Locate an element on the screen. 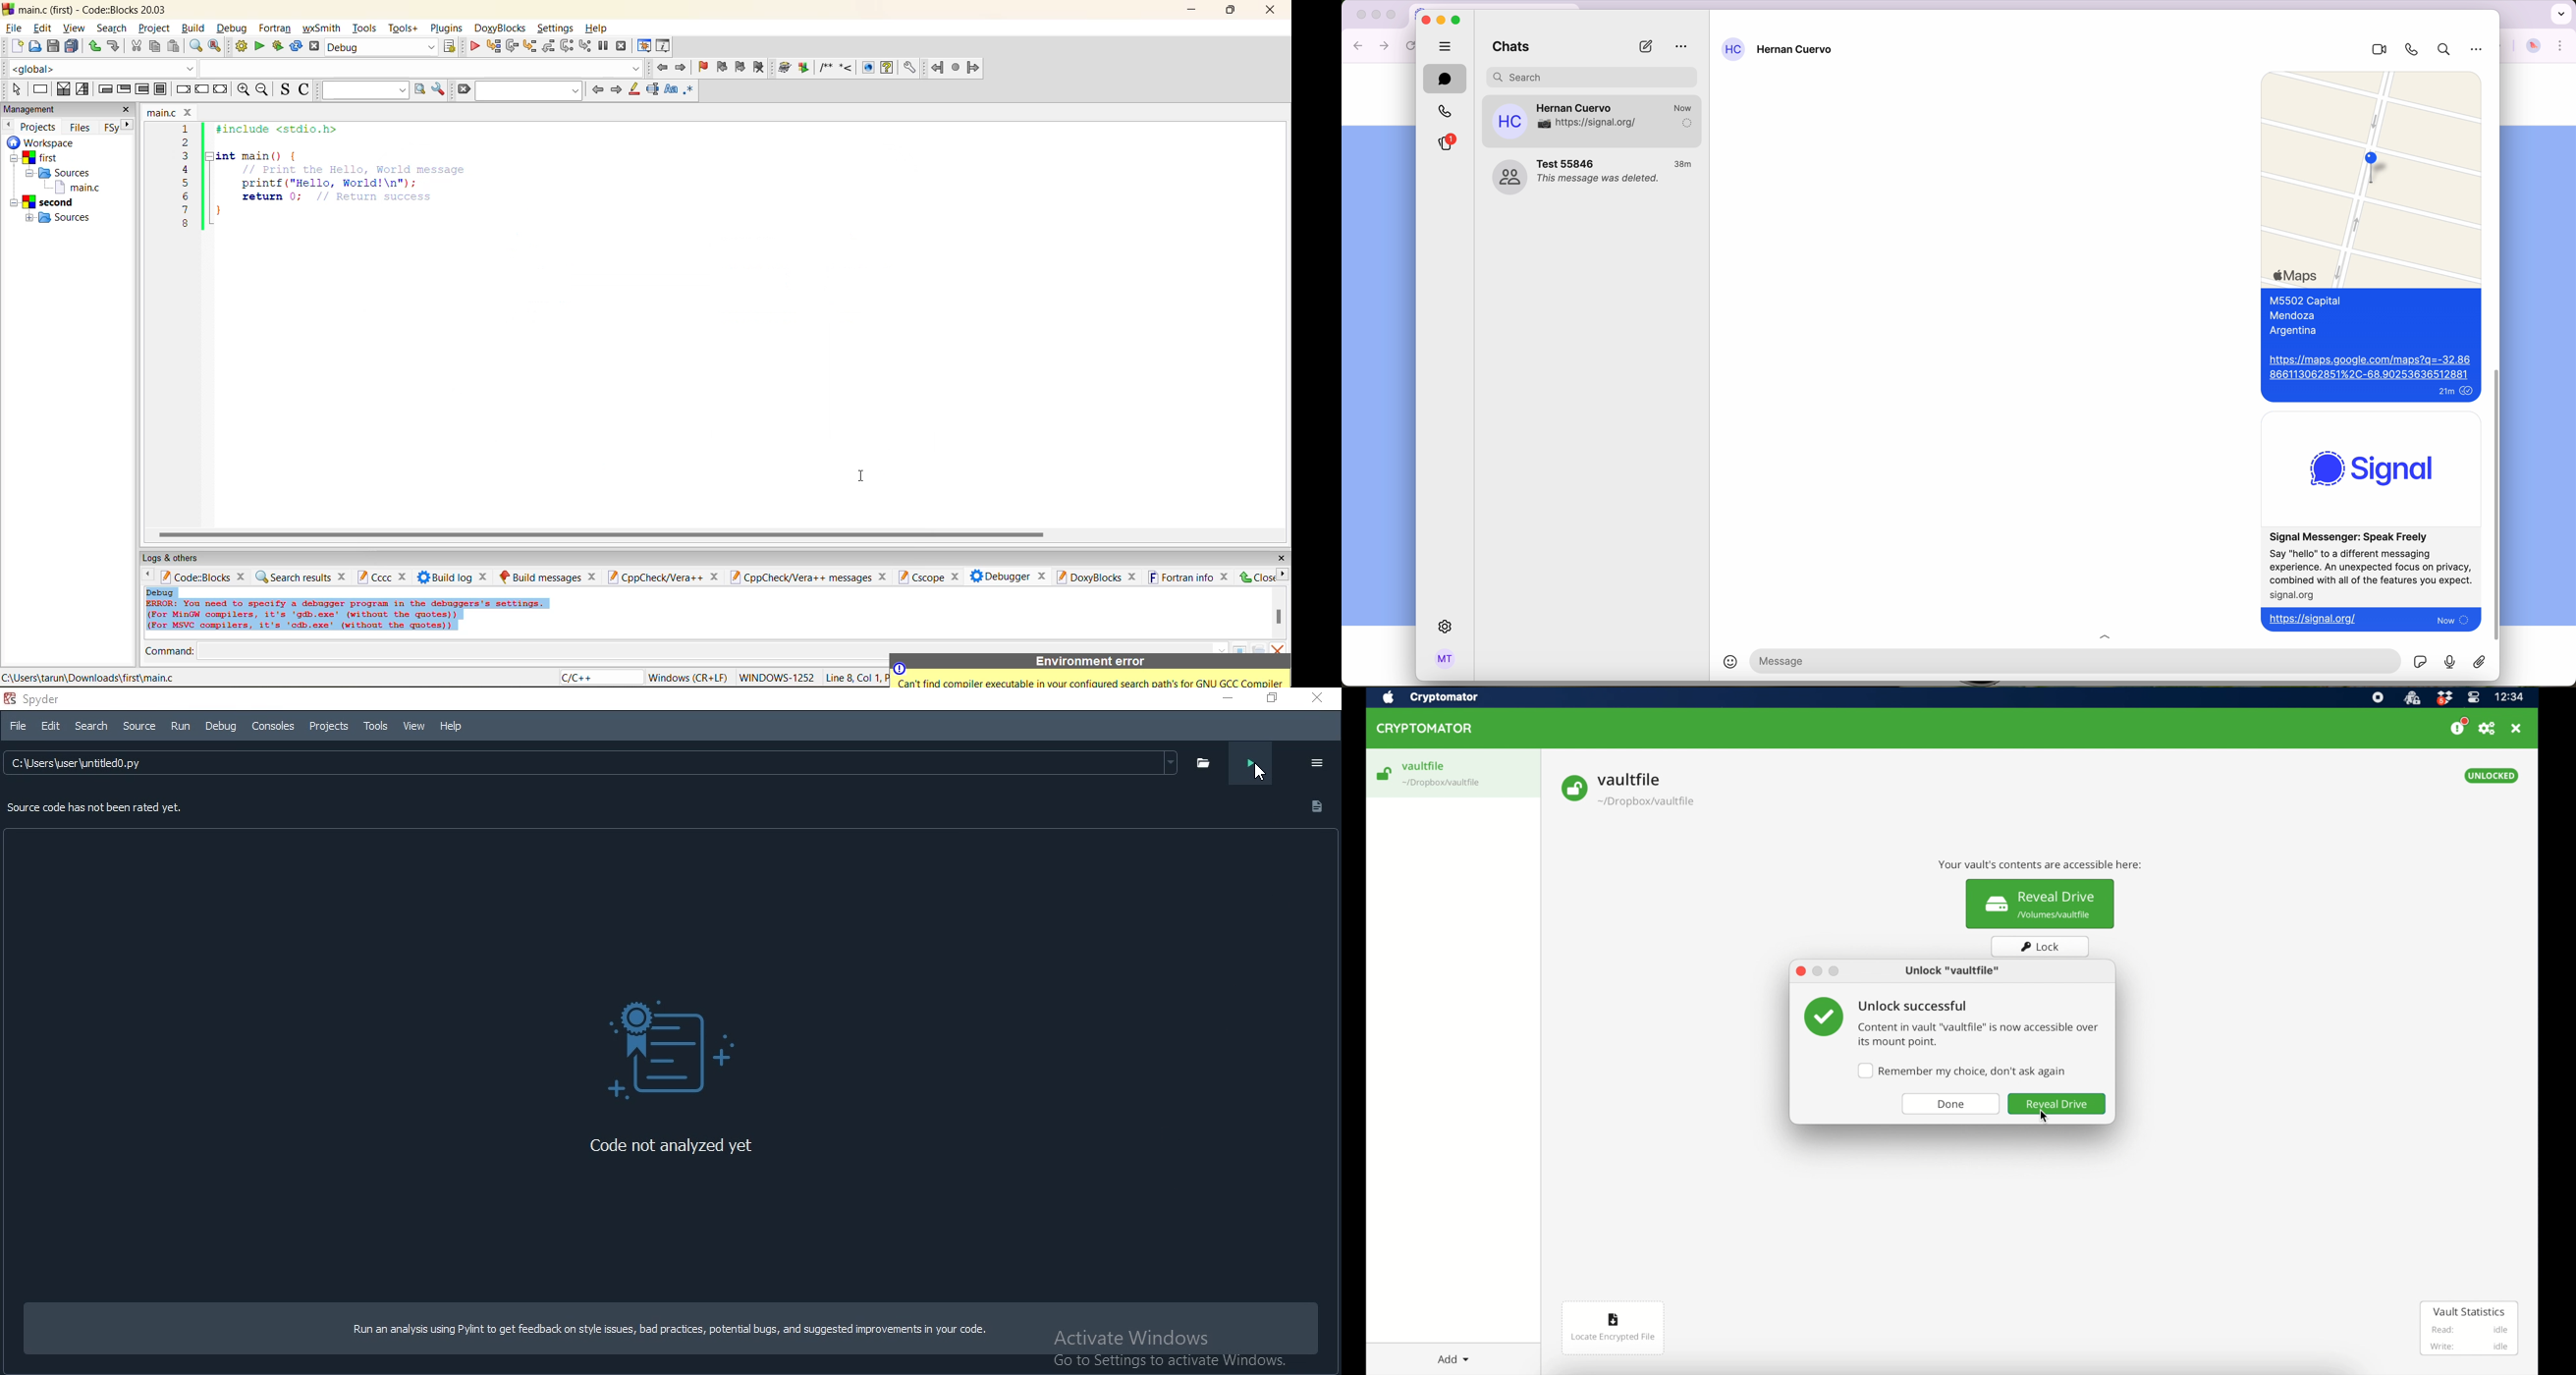 Image resolution: width=2576 pixels, height=1400 pixels. Run an analysis using Pyint to get feedback on style issues, bad practices, potential bugs, and suggested improvements in your code. is located at coordinates (666, 1331).